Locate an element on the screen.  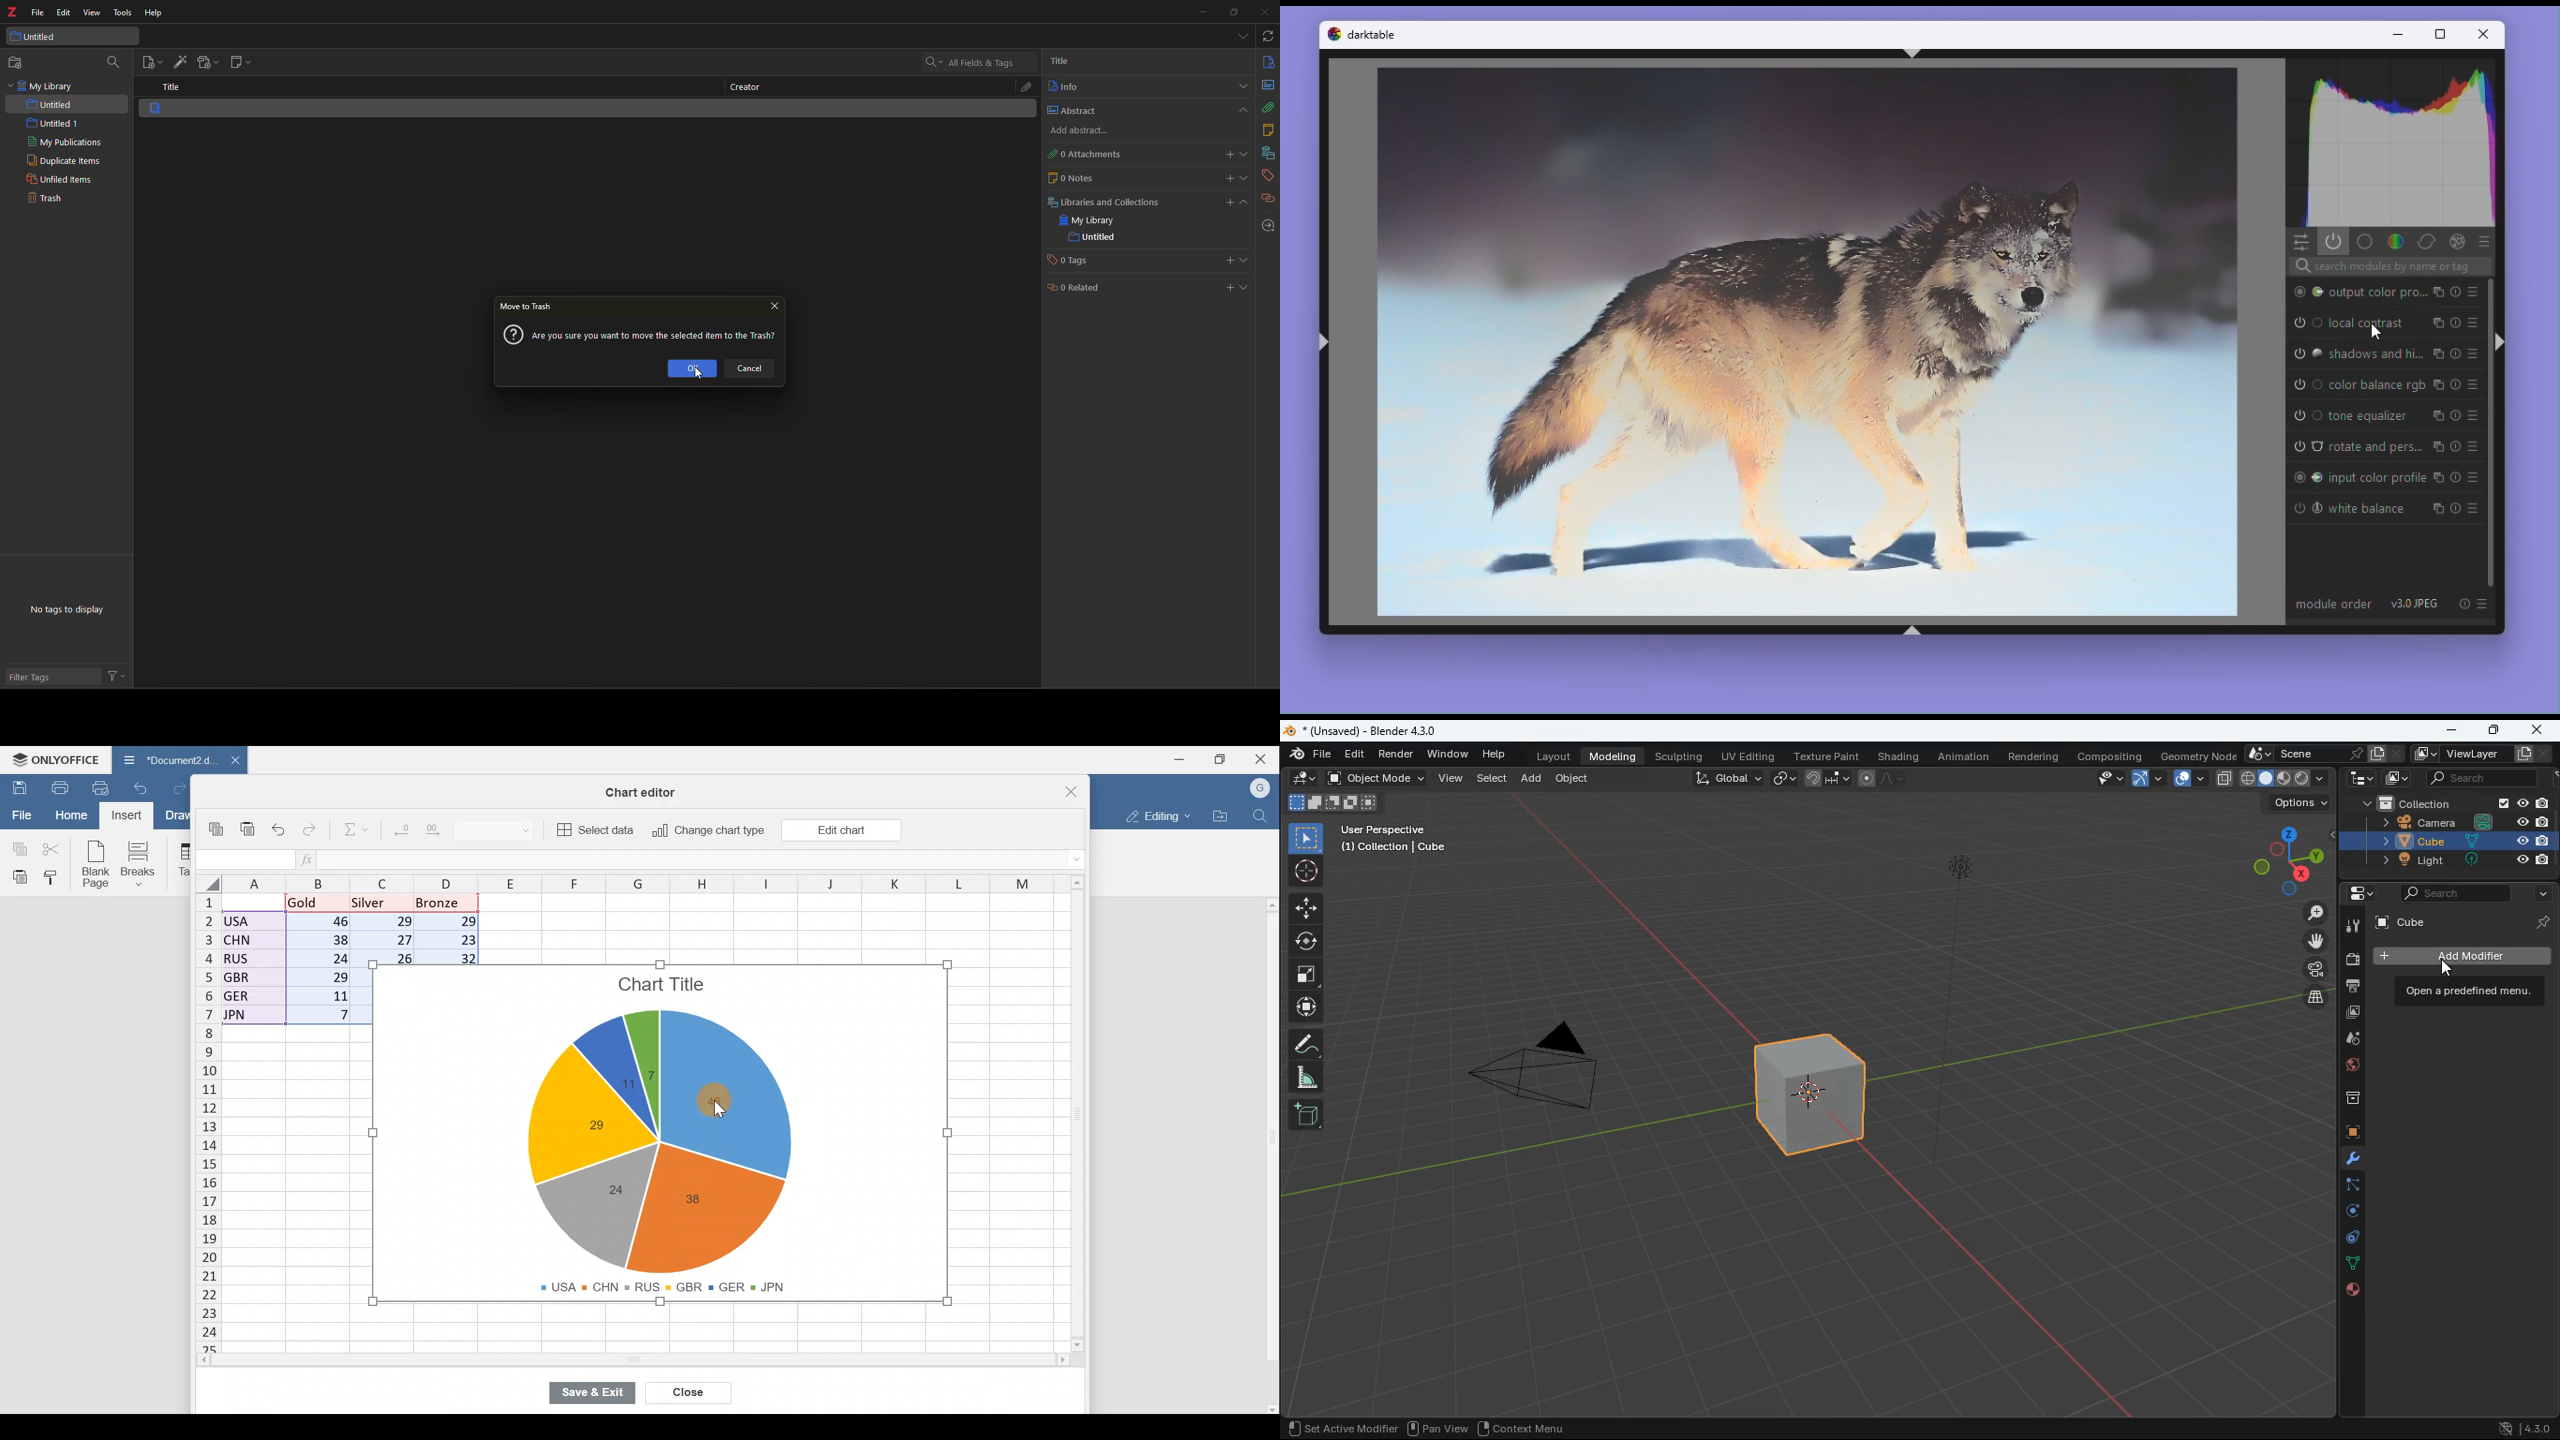
search is located at coordinates (968, 61).